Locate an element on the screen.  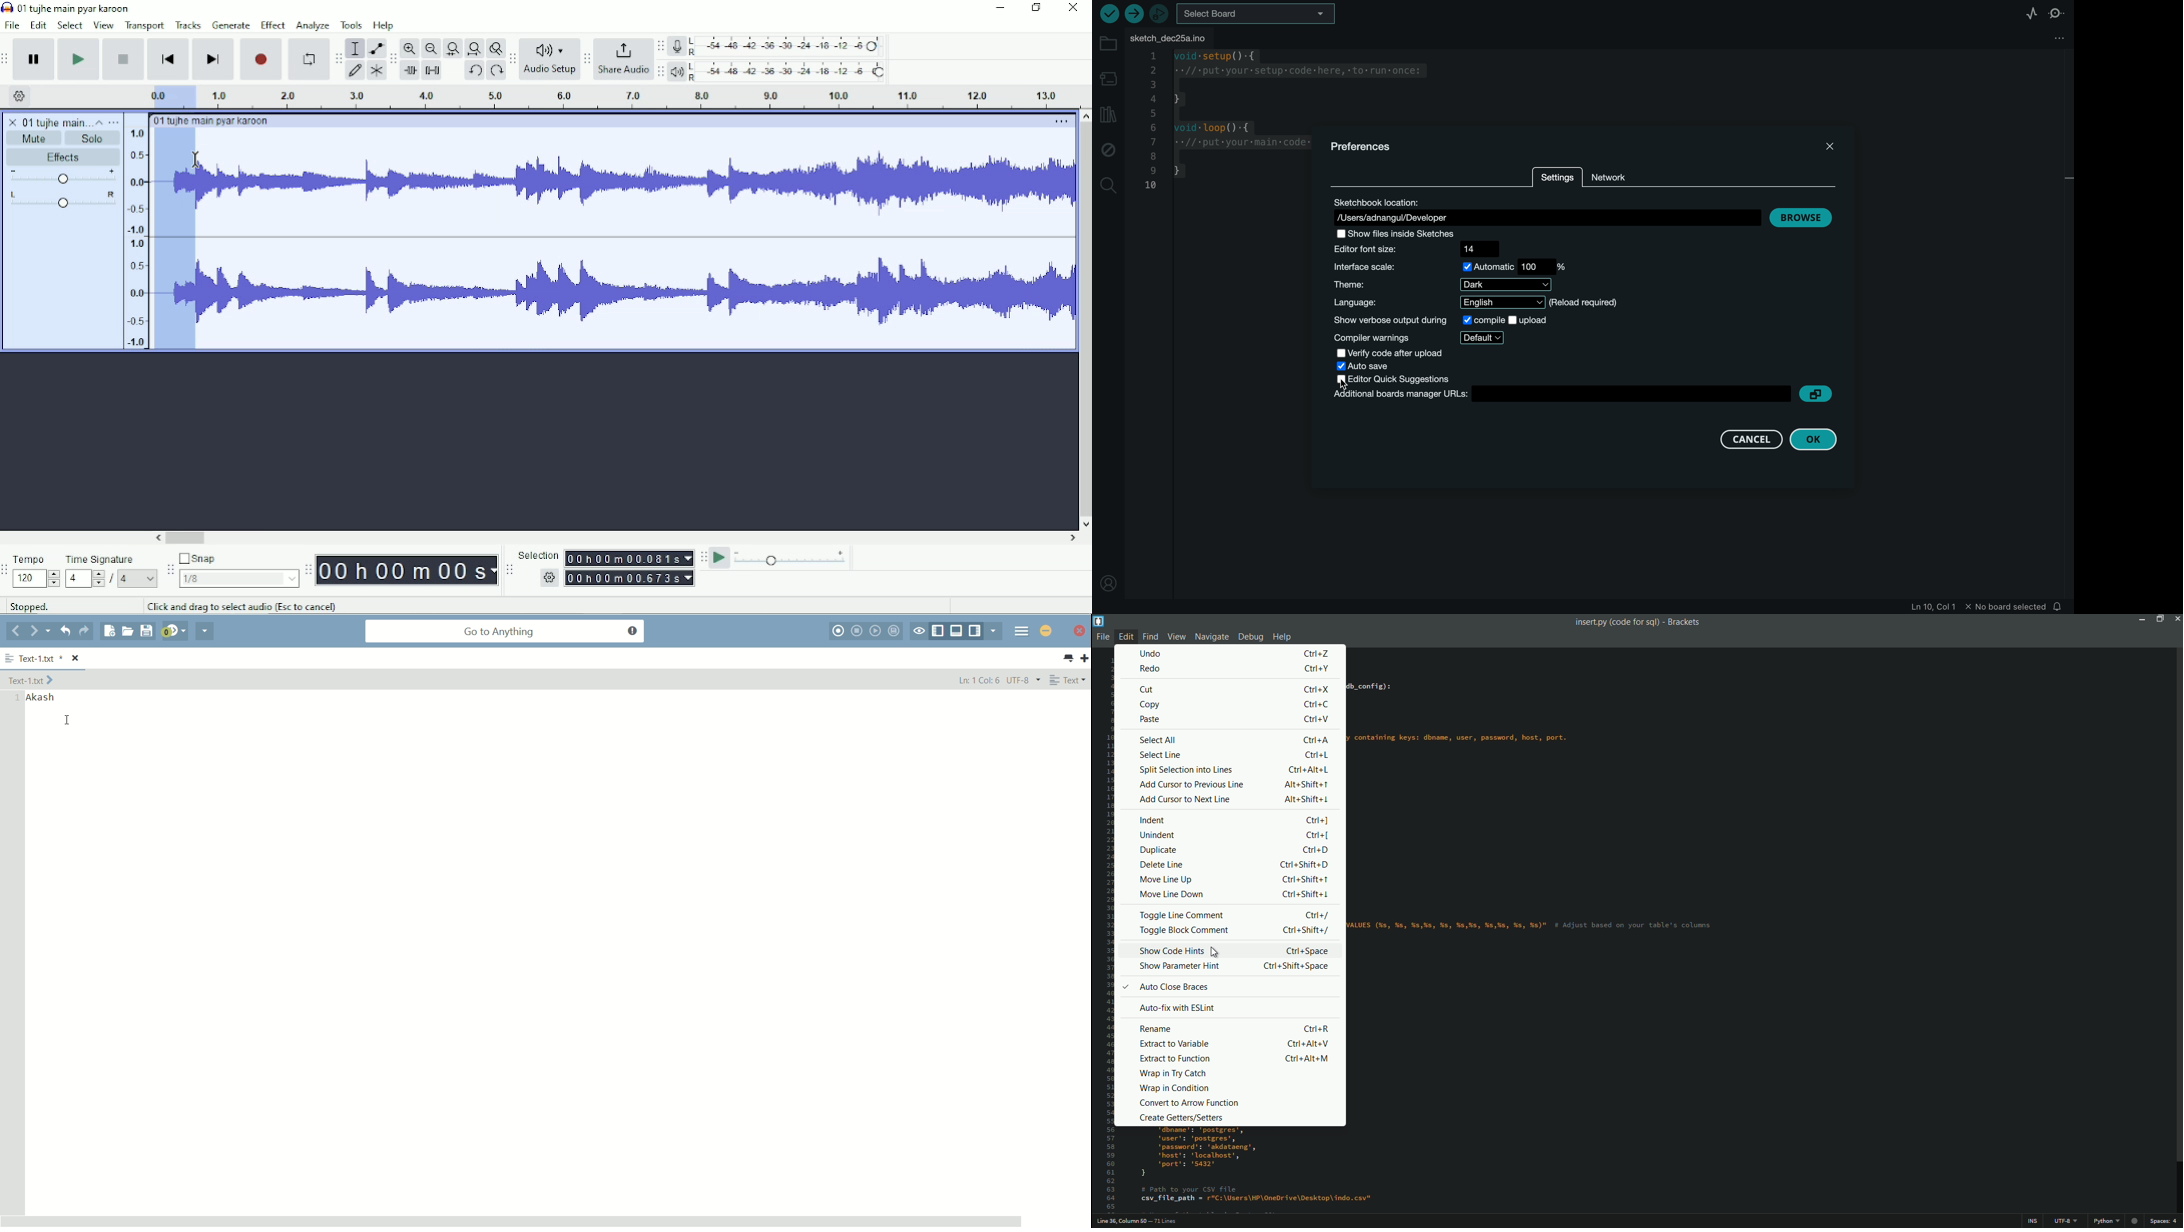
Pause is located at coordinates (35, 60).